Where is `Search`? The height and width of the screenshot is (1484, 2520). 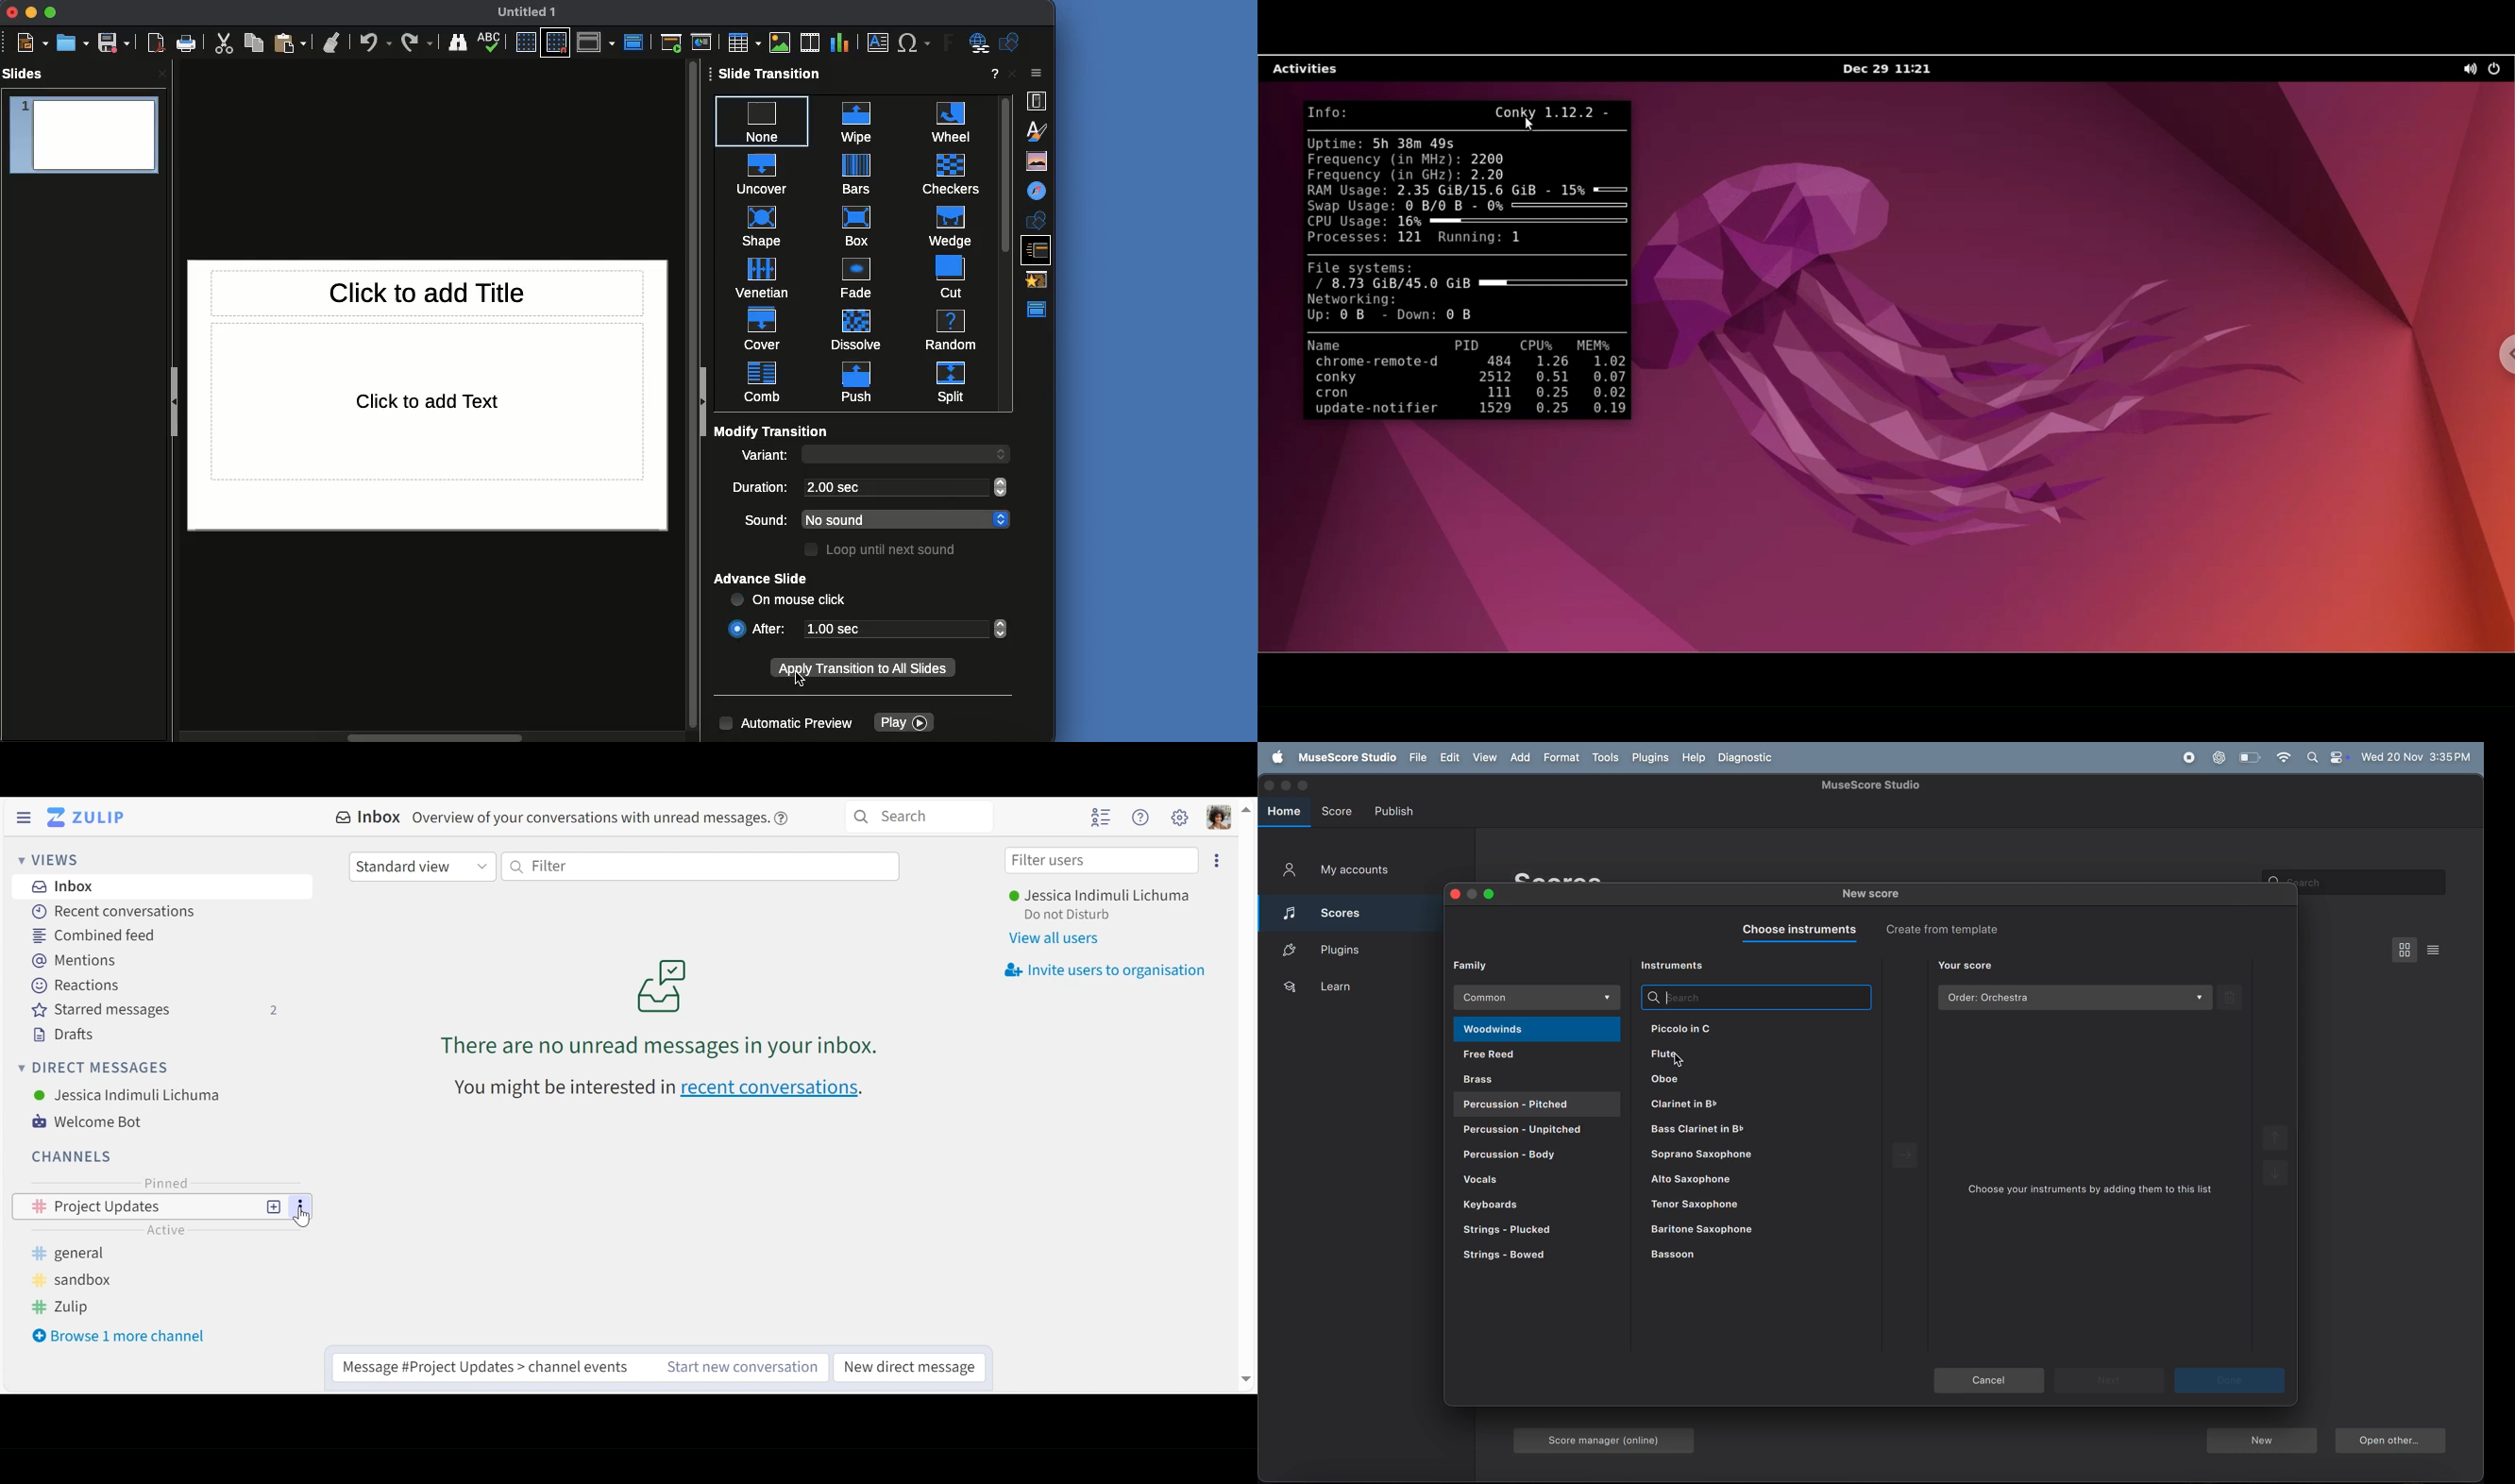 Search is located at coordinates (918, 815).